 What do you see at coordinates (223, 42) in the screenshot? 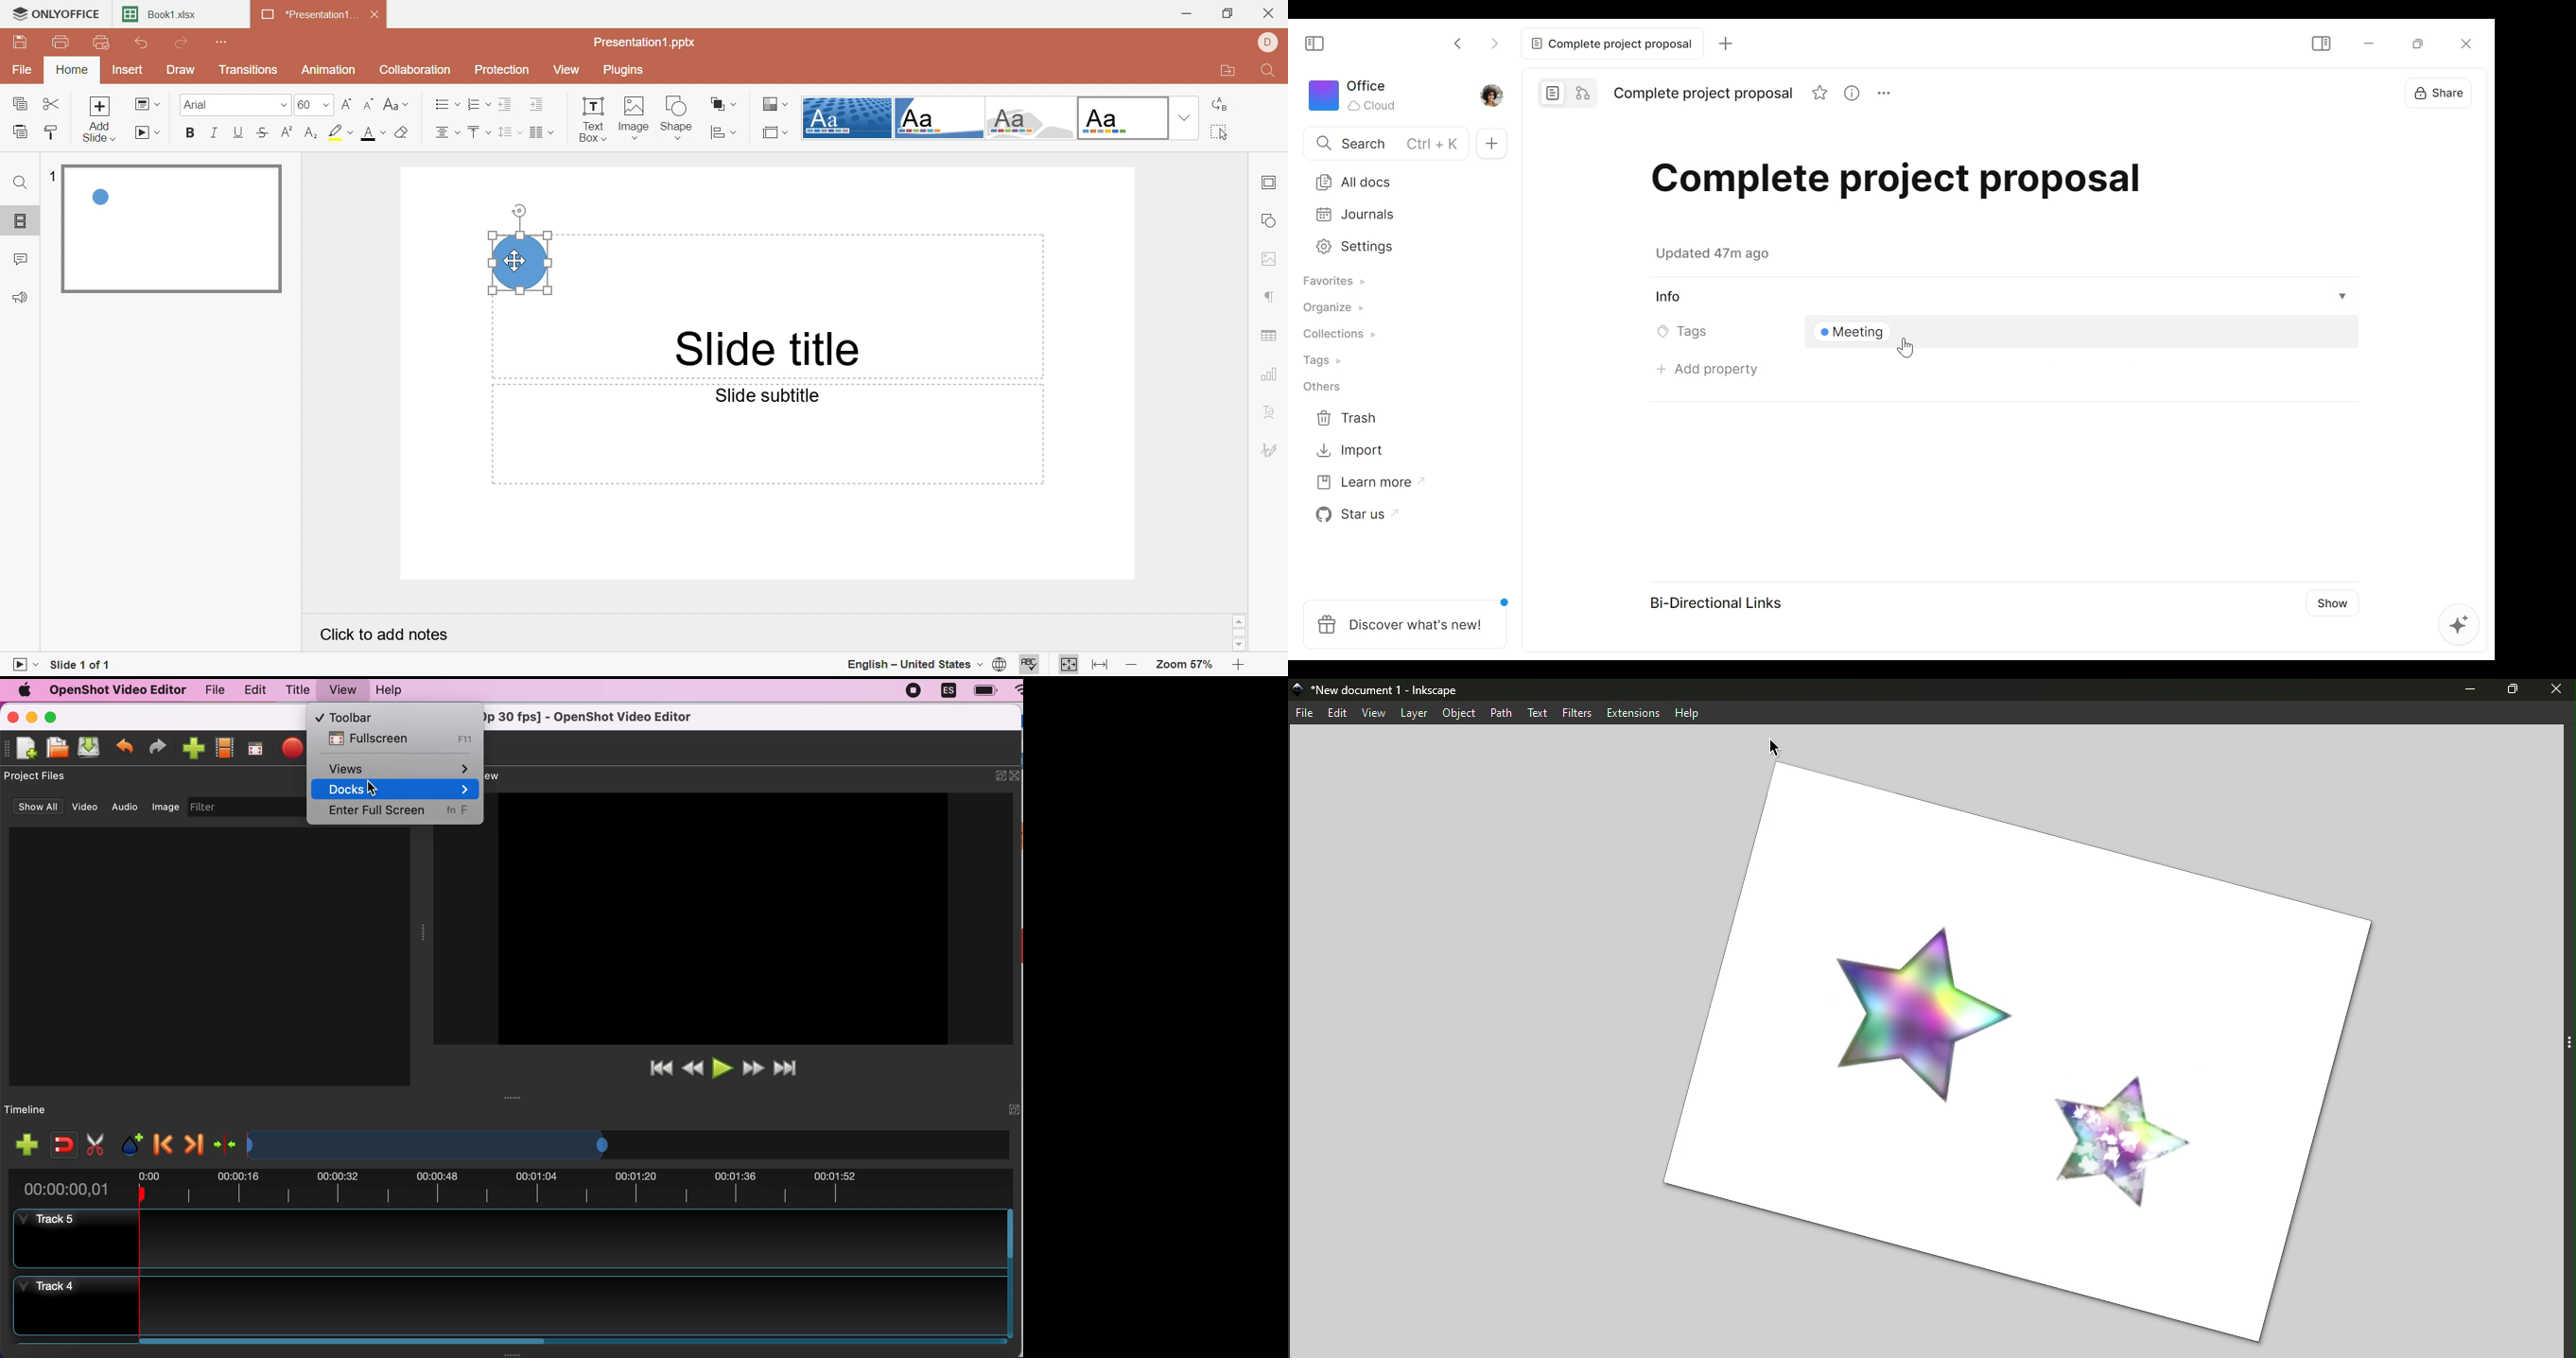
I see `Customize Quick Access Toolbar` at bounding box center [223, 42].